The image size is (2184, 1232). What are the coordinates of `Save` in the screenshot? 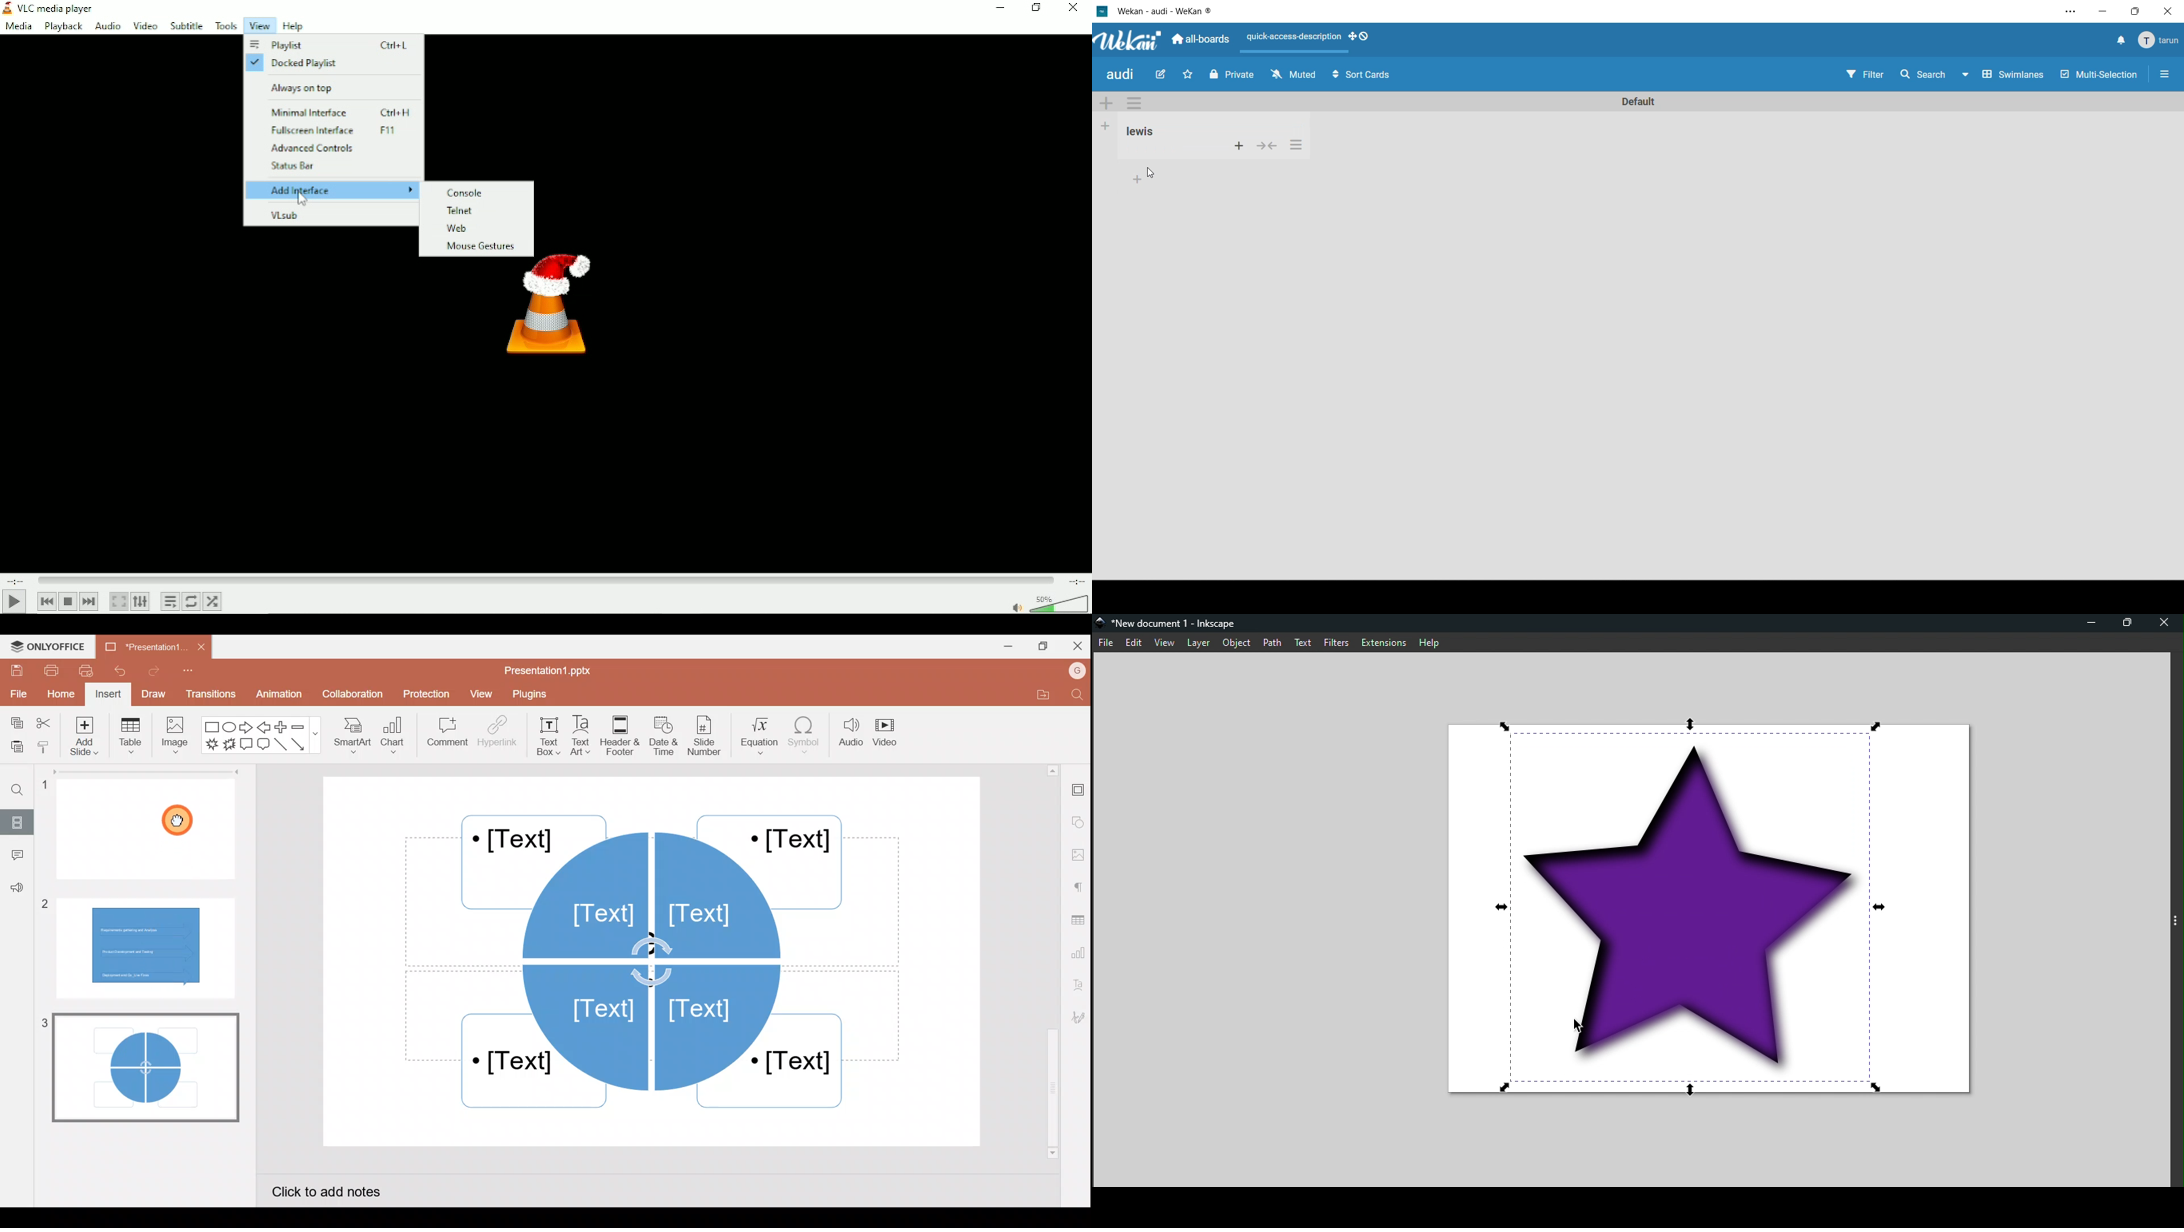 It's located at (15, 671).